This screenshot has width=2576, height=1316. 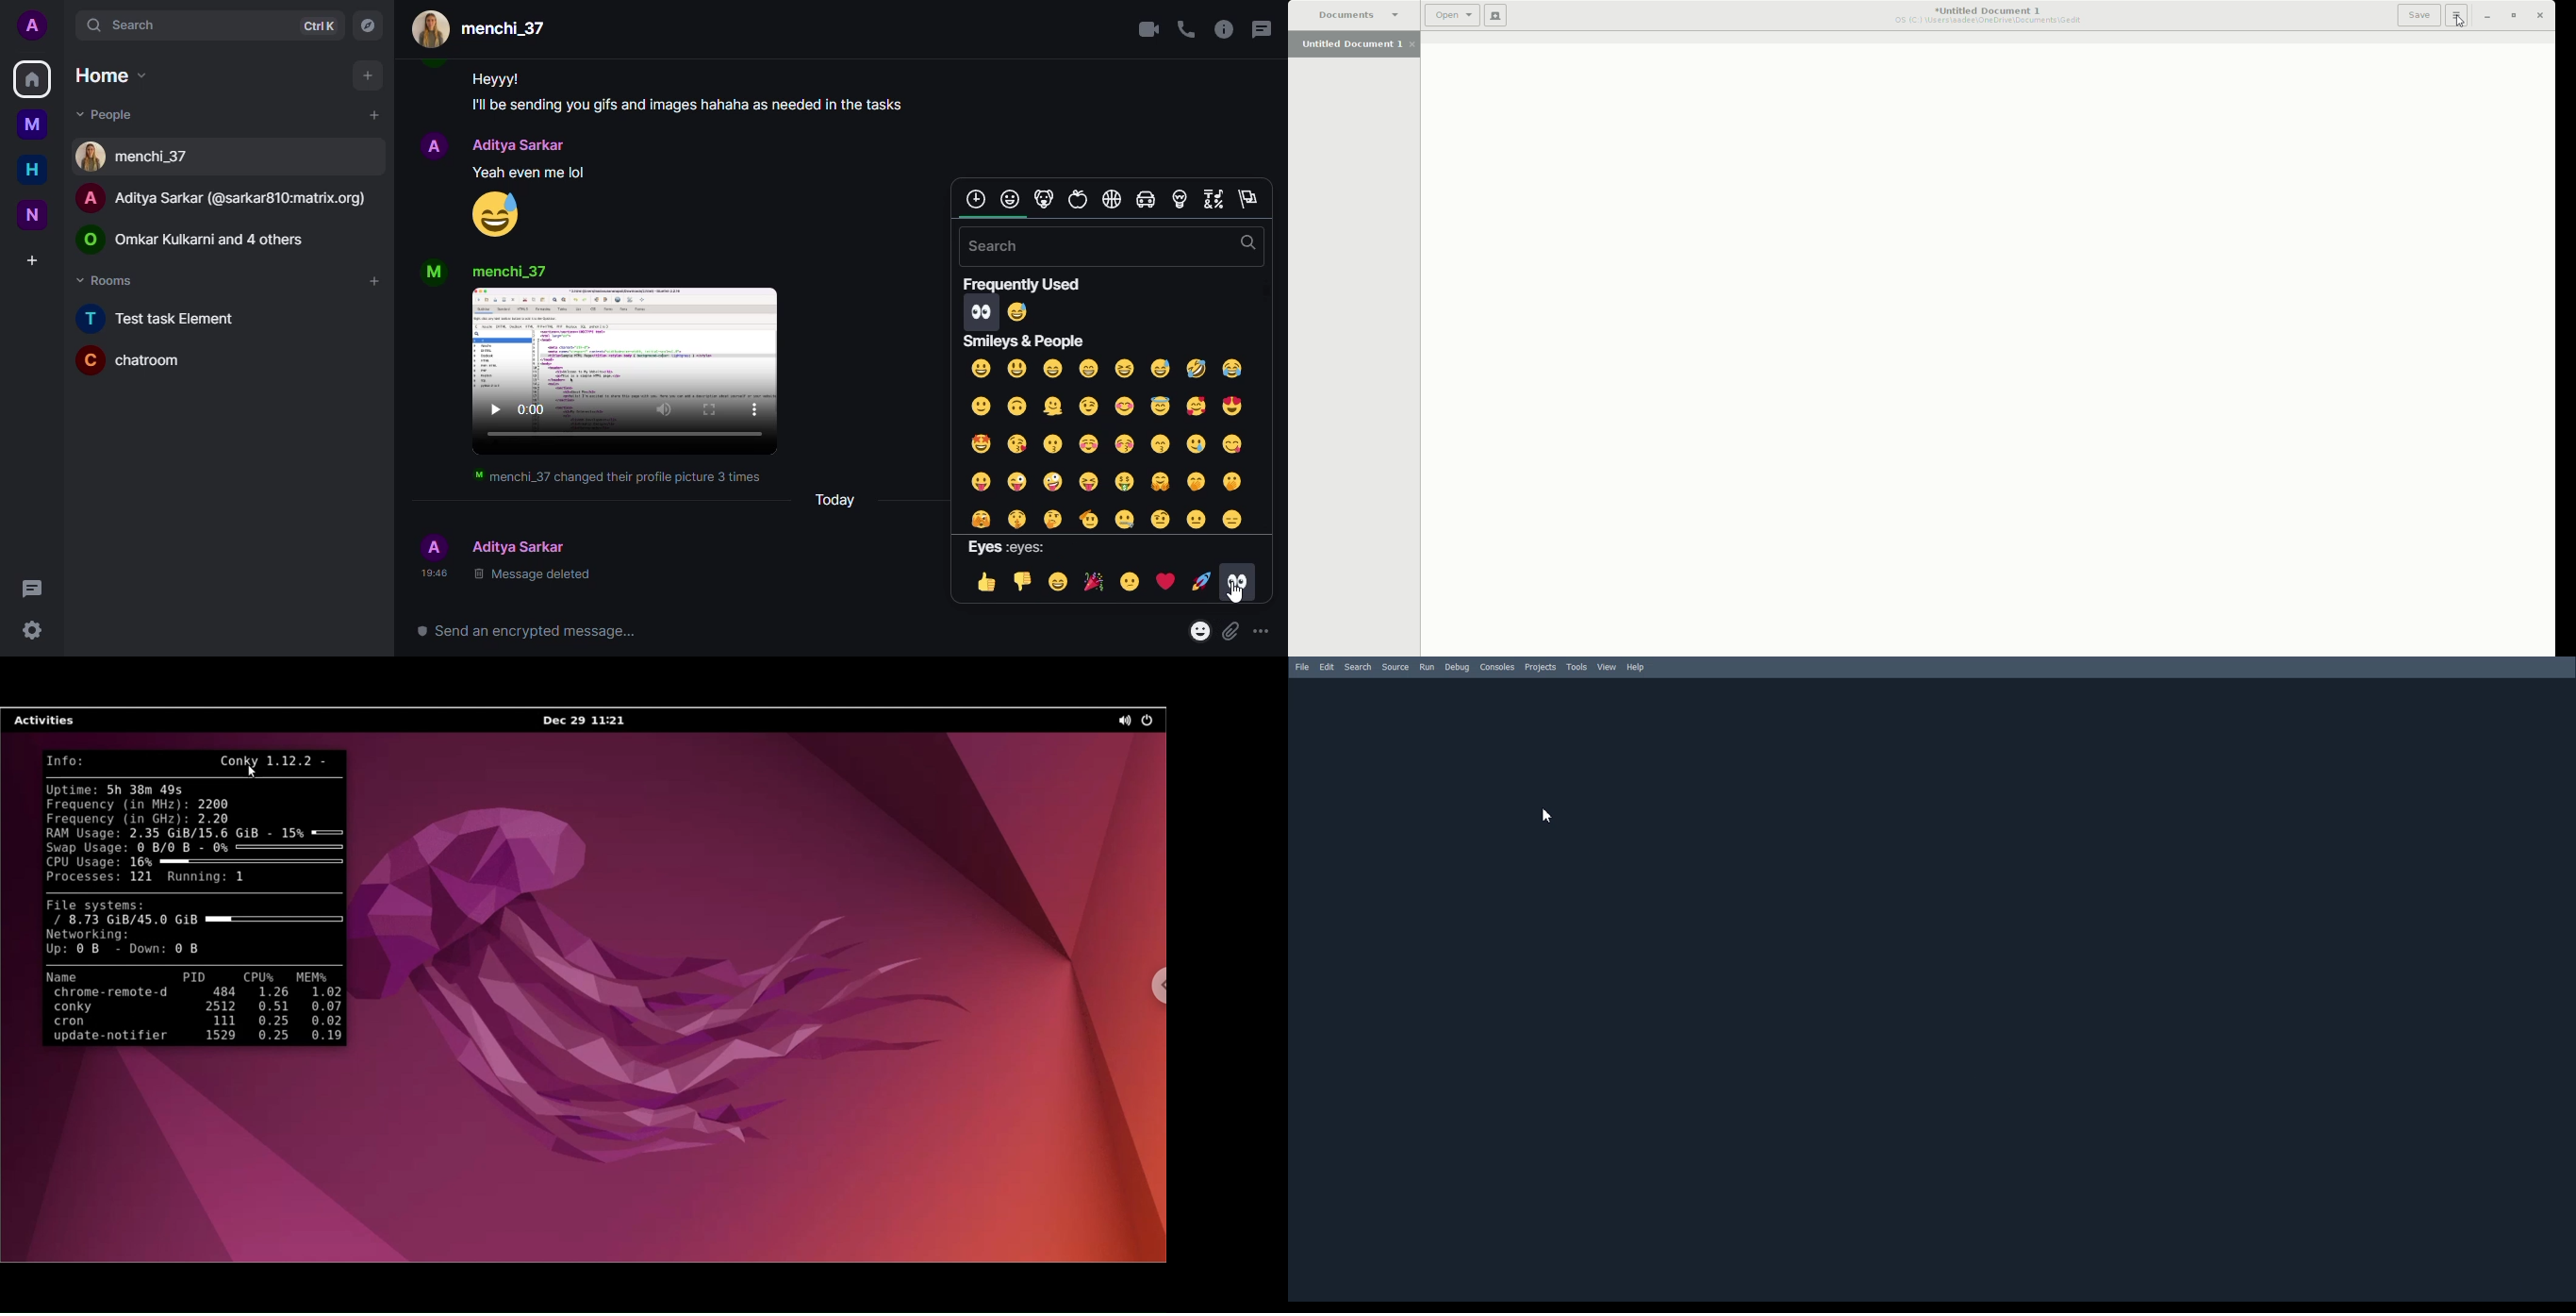 What do you see at coordinates (1540, 667) in the screenshot?
I see `Projects` at bounding box center [1540, 667].